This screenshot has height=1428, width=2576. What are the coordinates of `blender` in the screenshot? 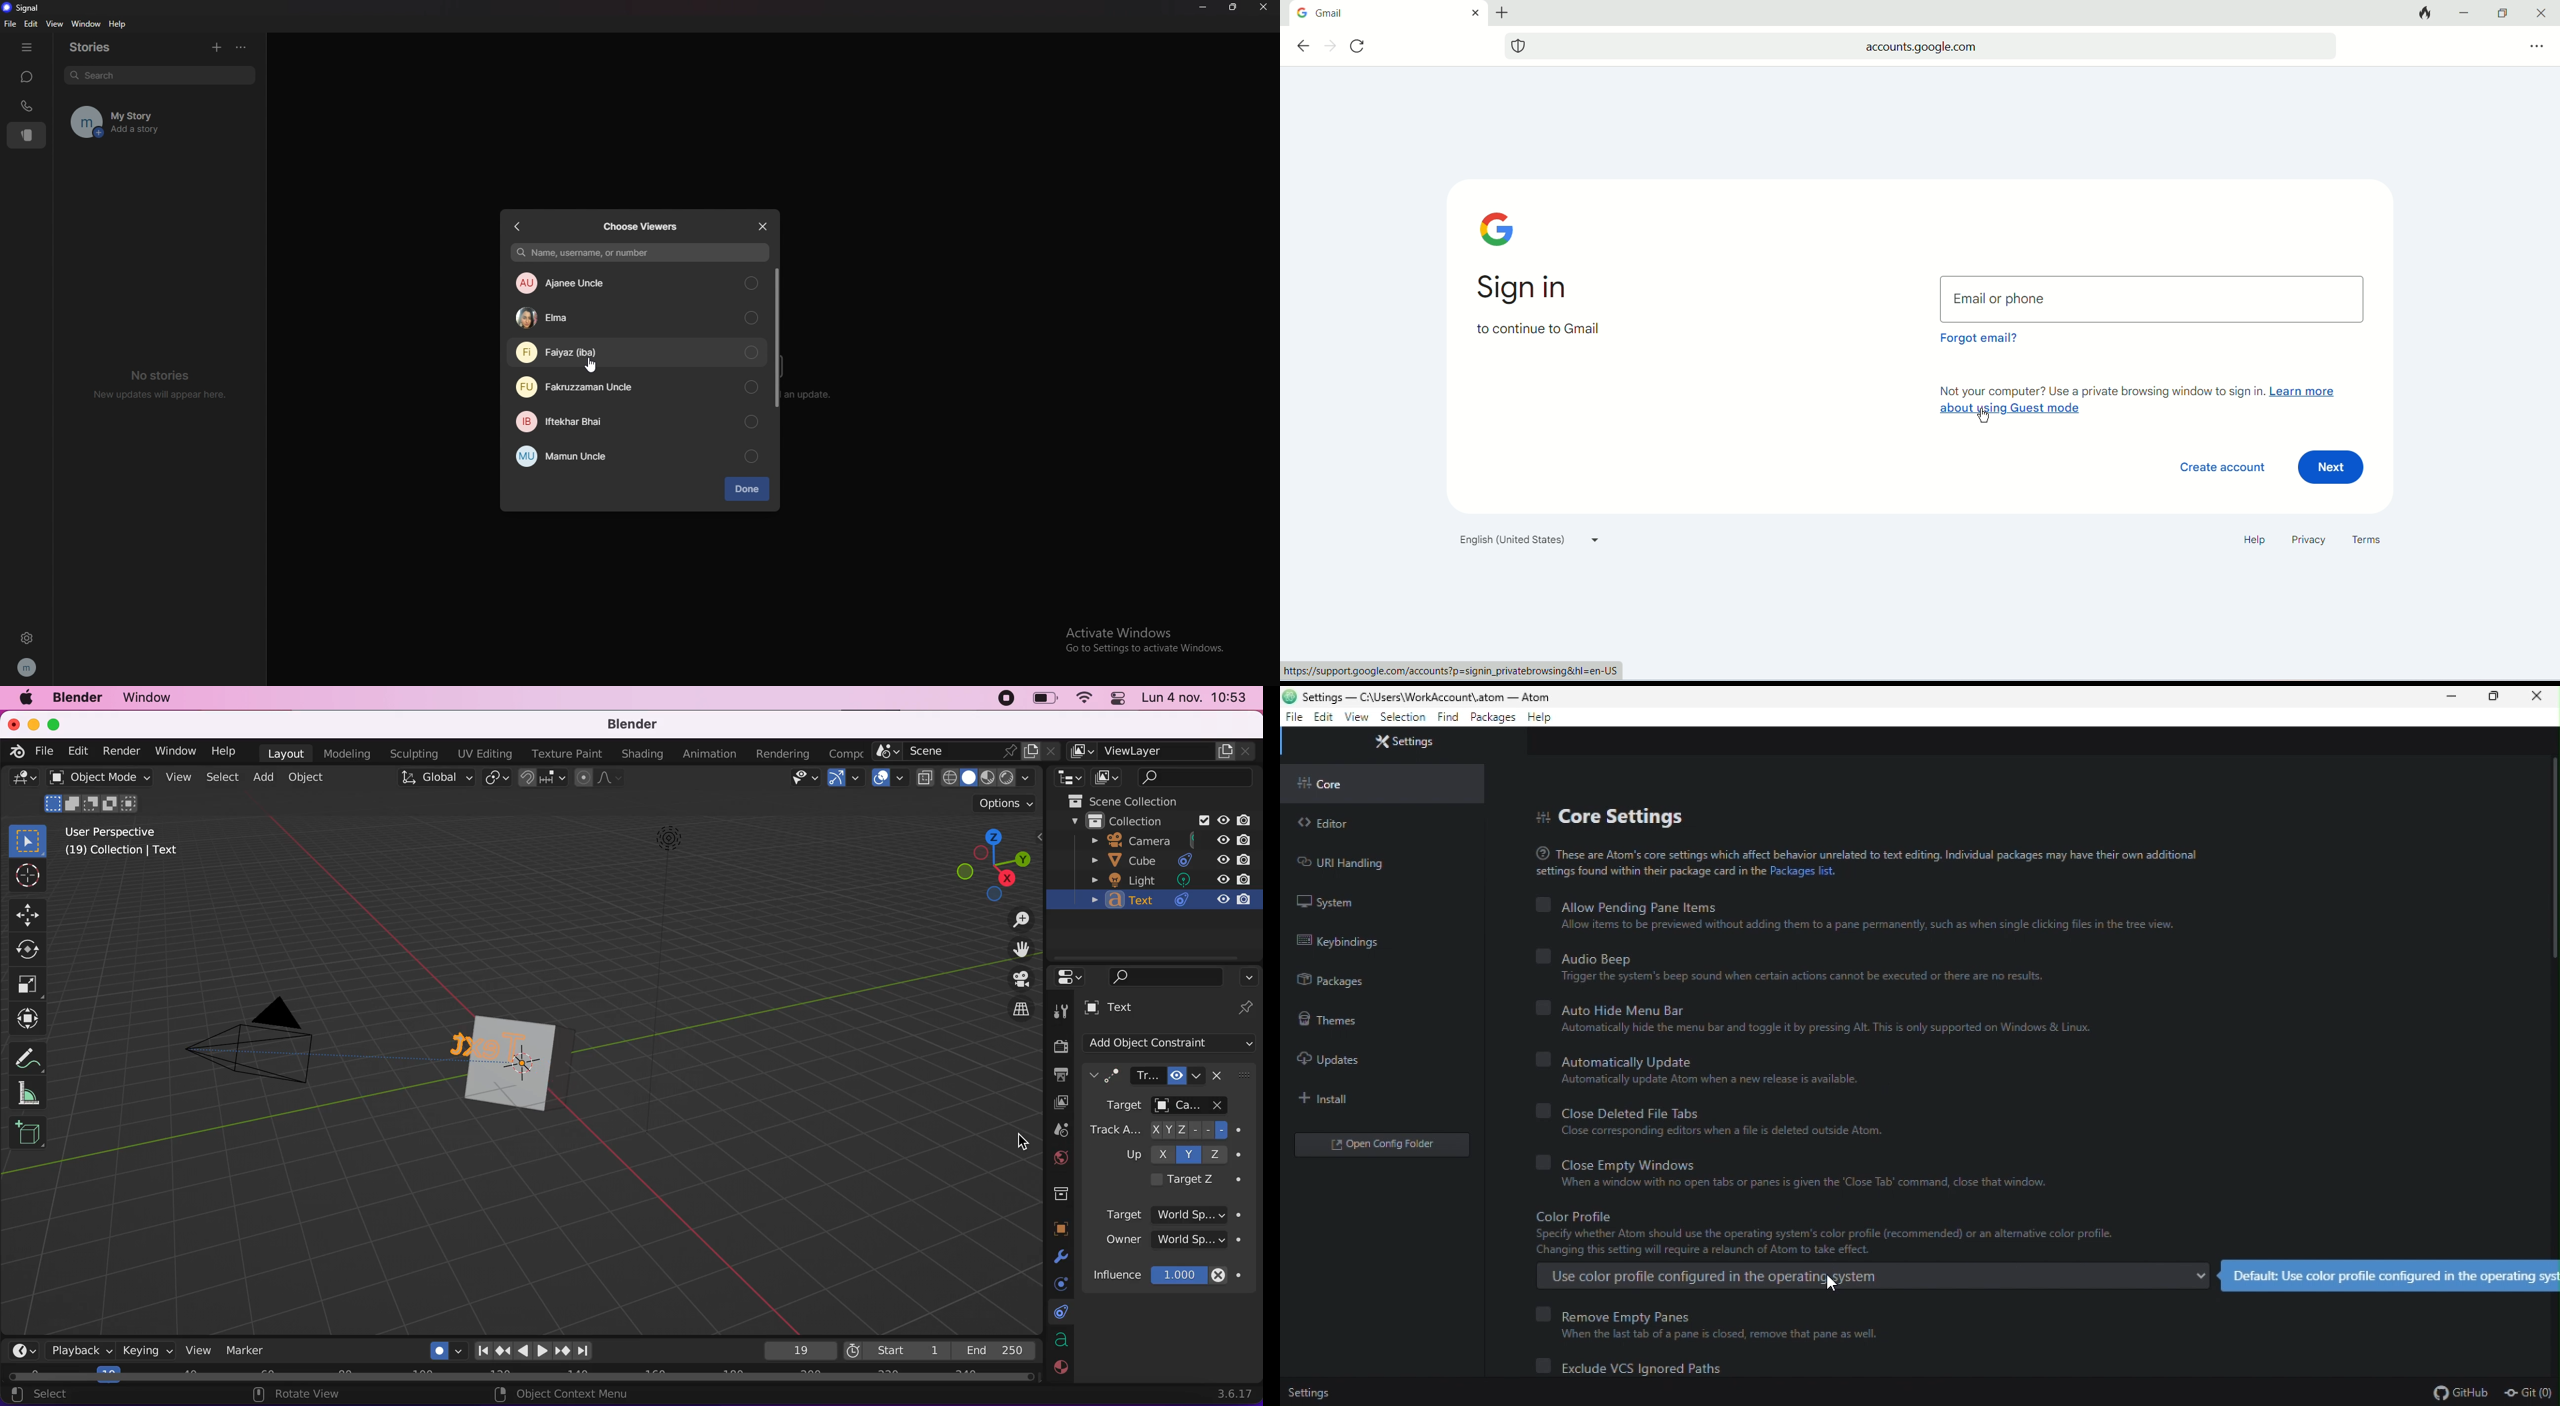 It's located at (83, 699).